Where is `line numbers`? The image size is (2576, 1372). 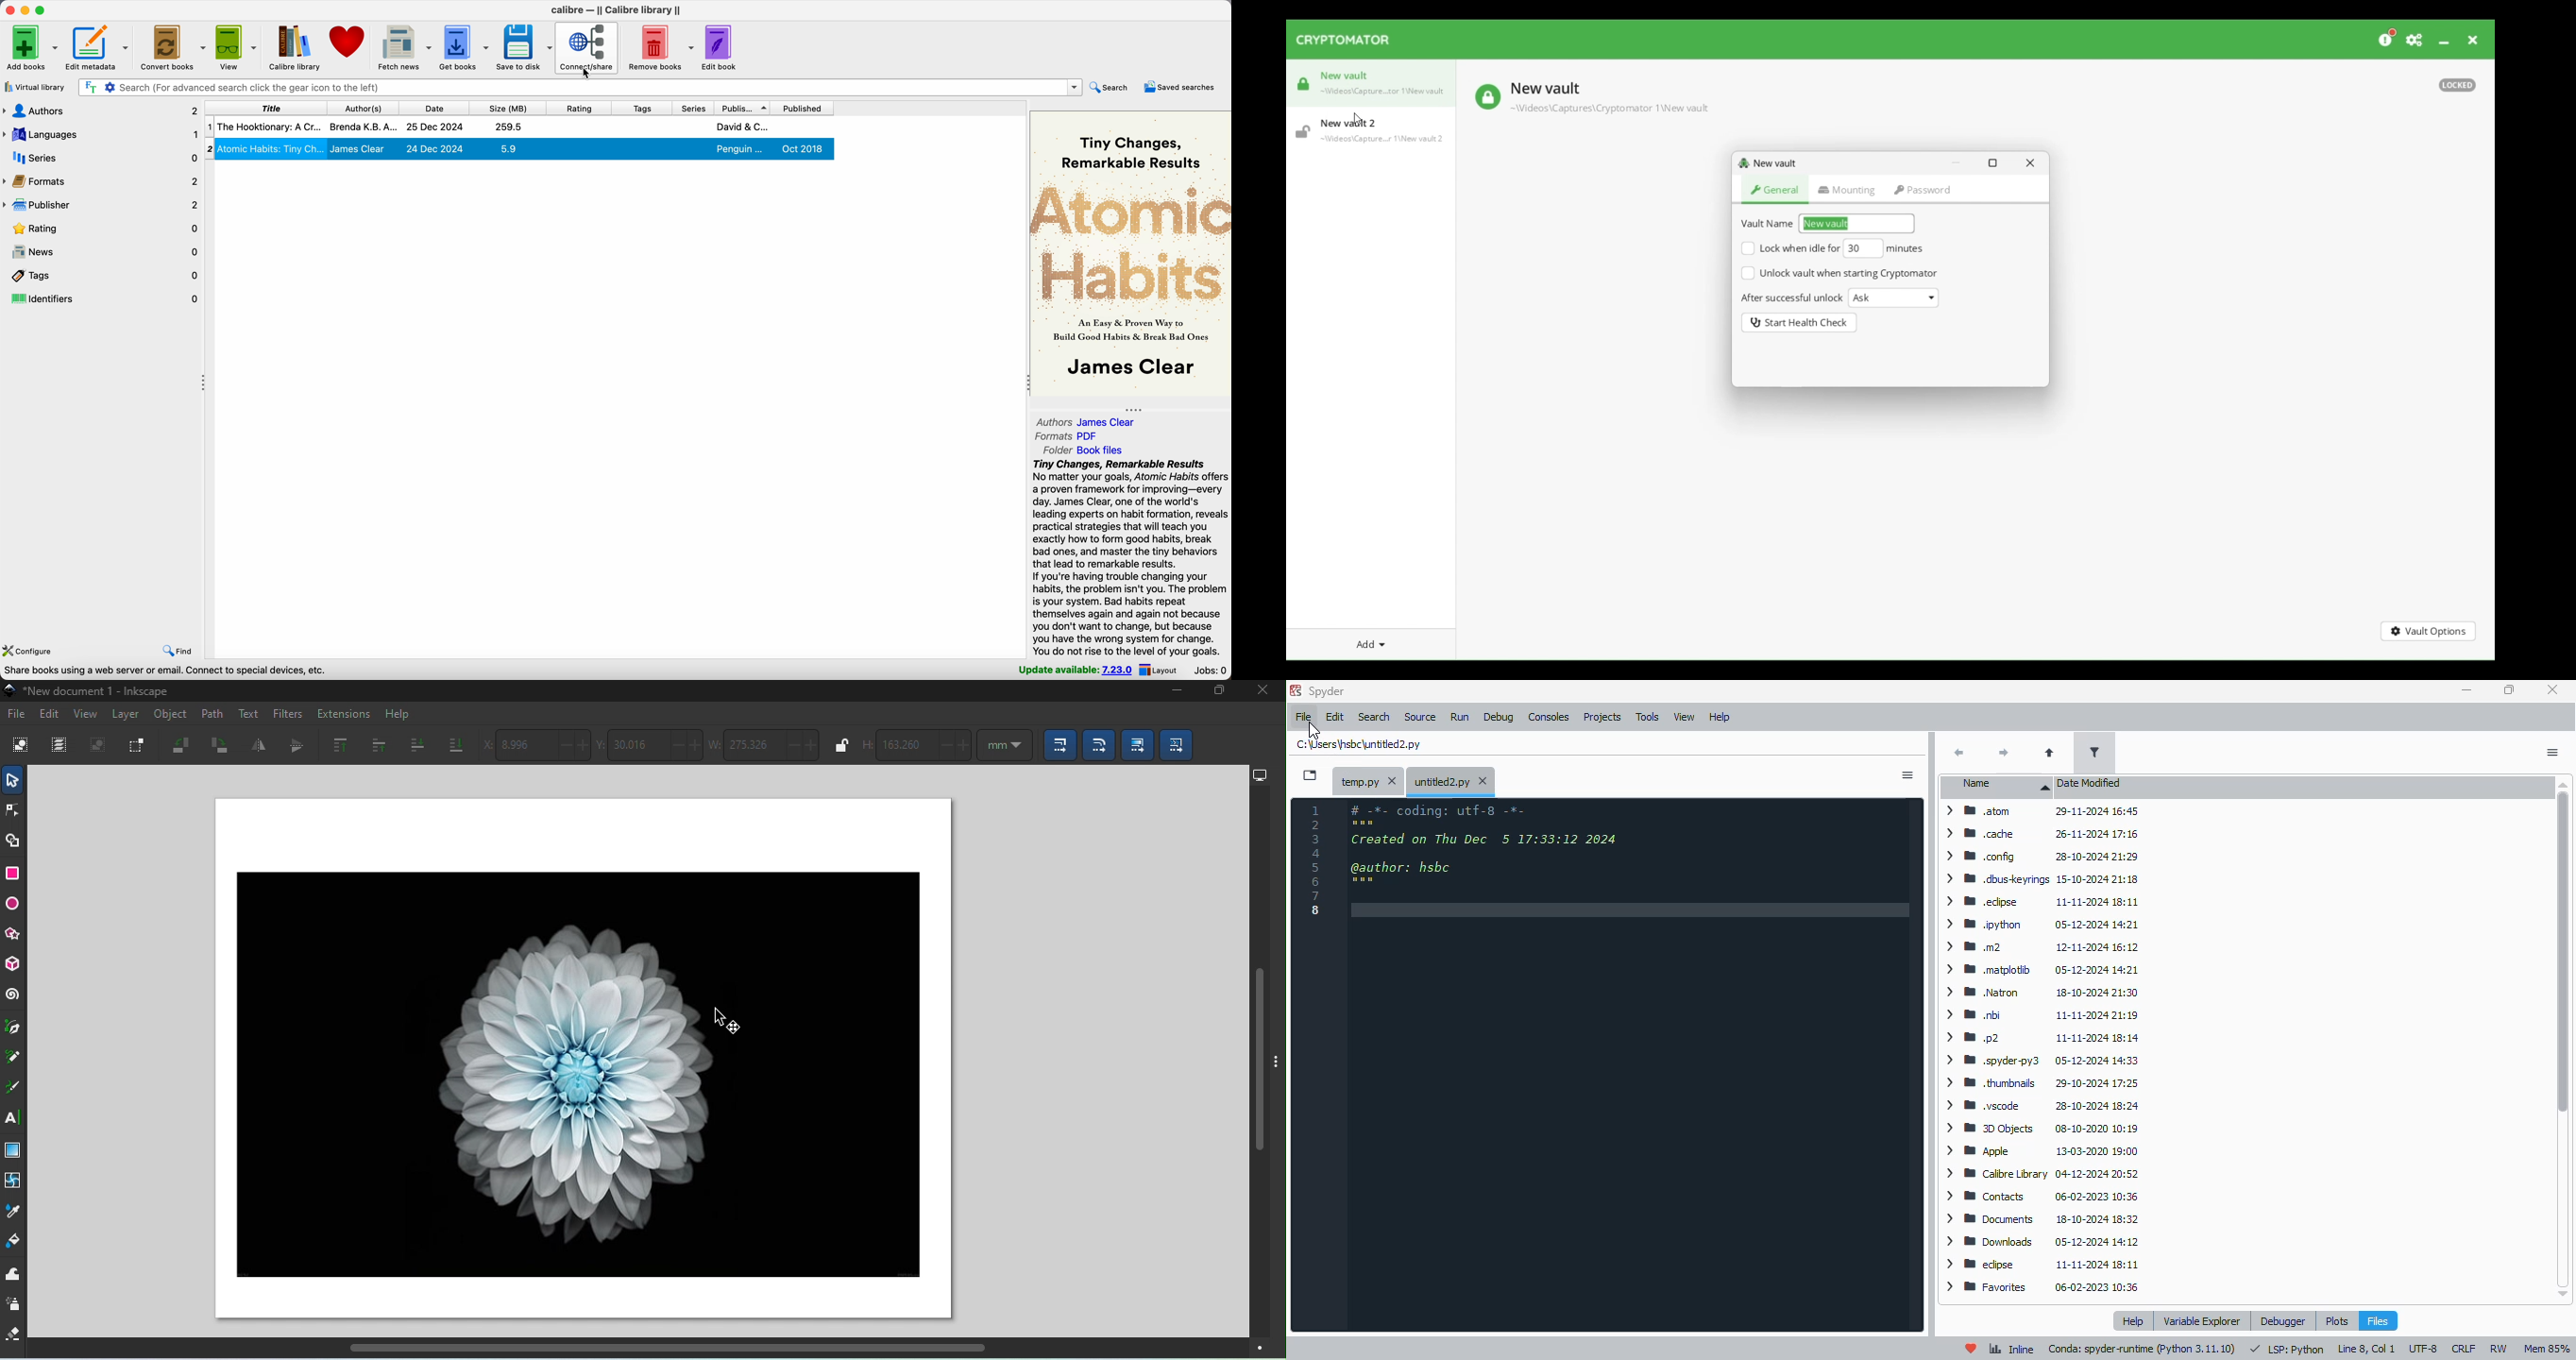 line numbers is located at coordinates (1317, 859).